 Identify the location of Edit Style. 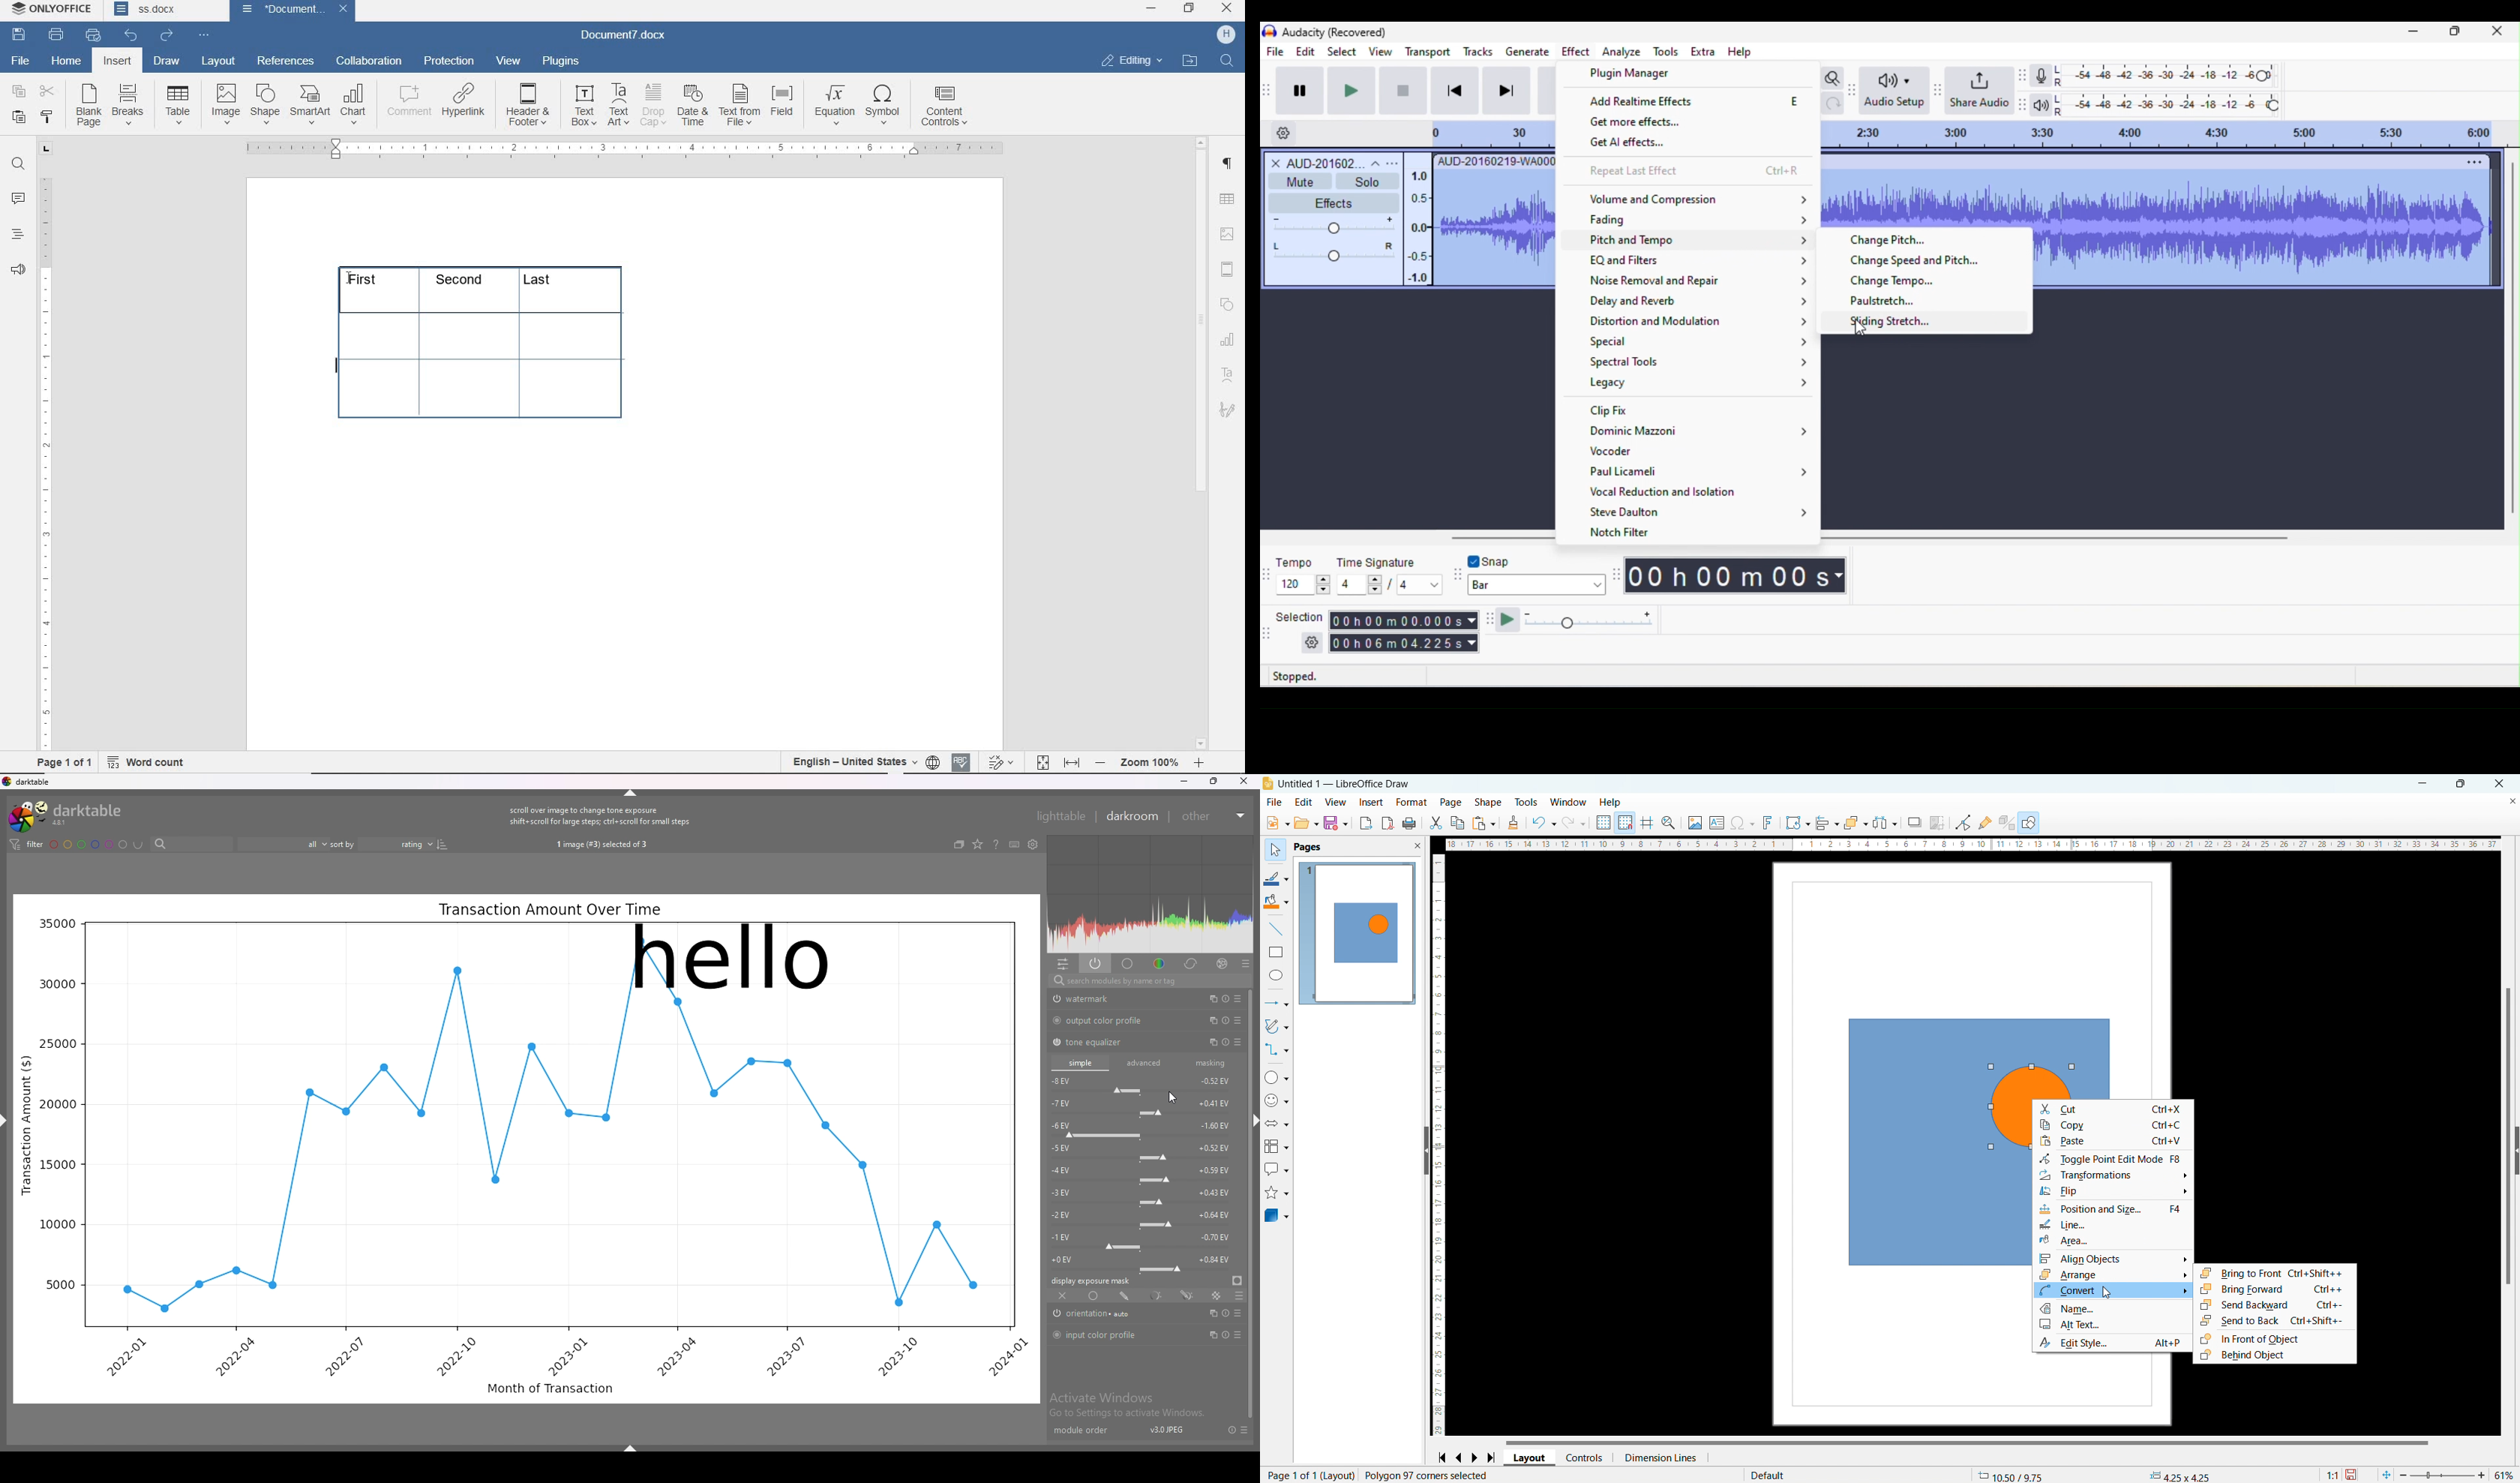
(2109, 1341).